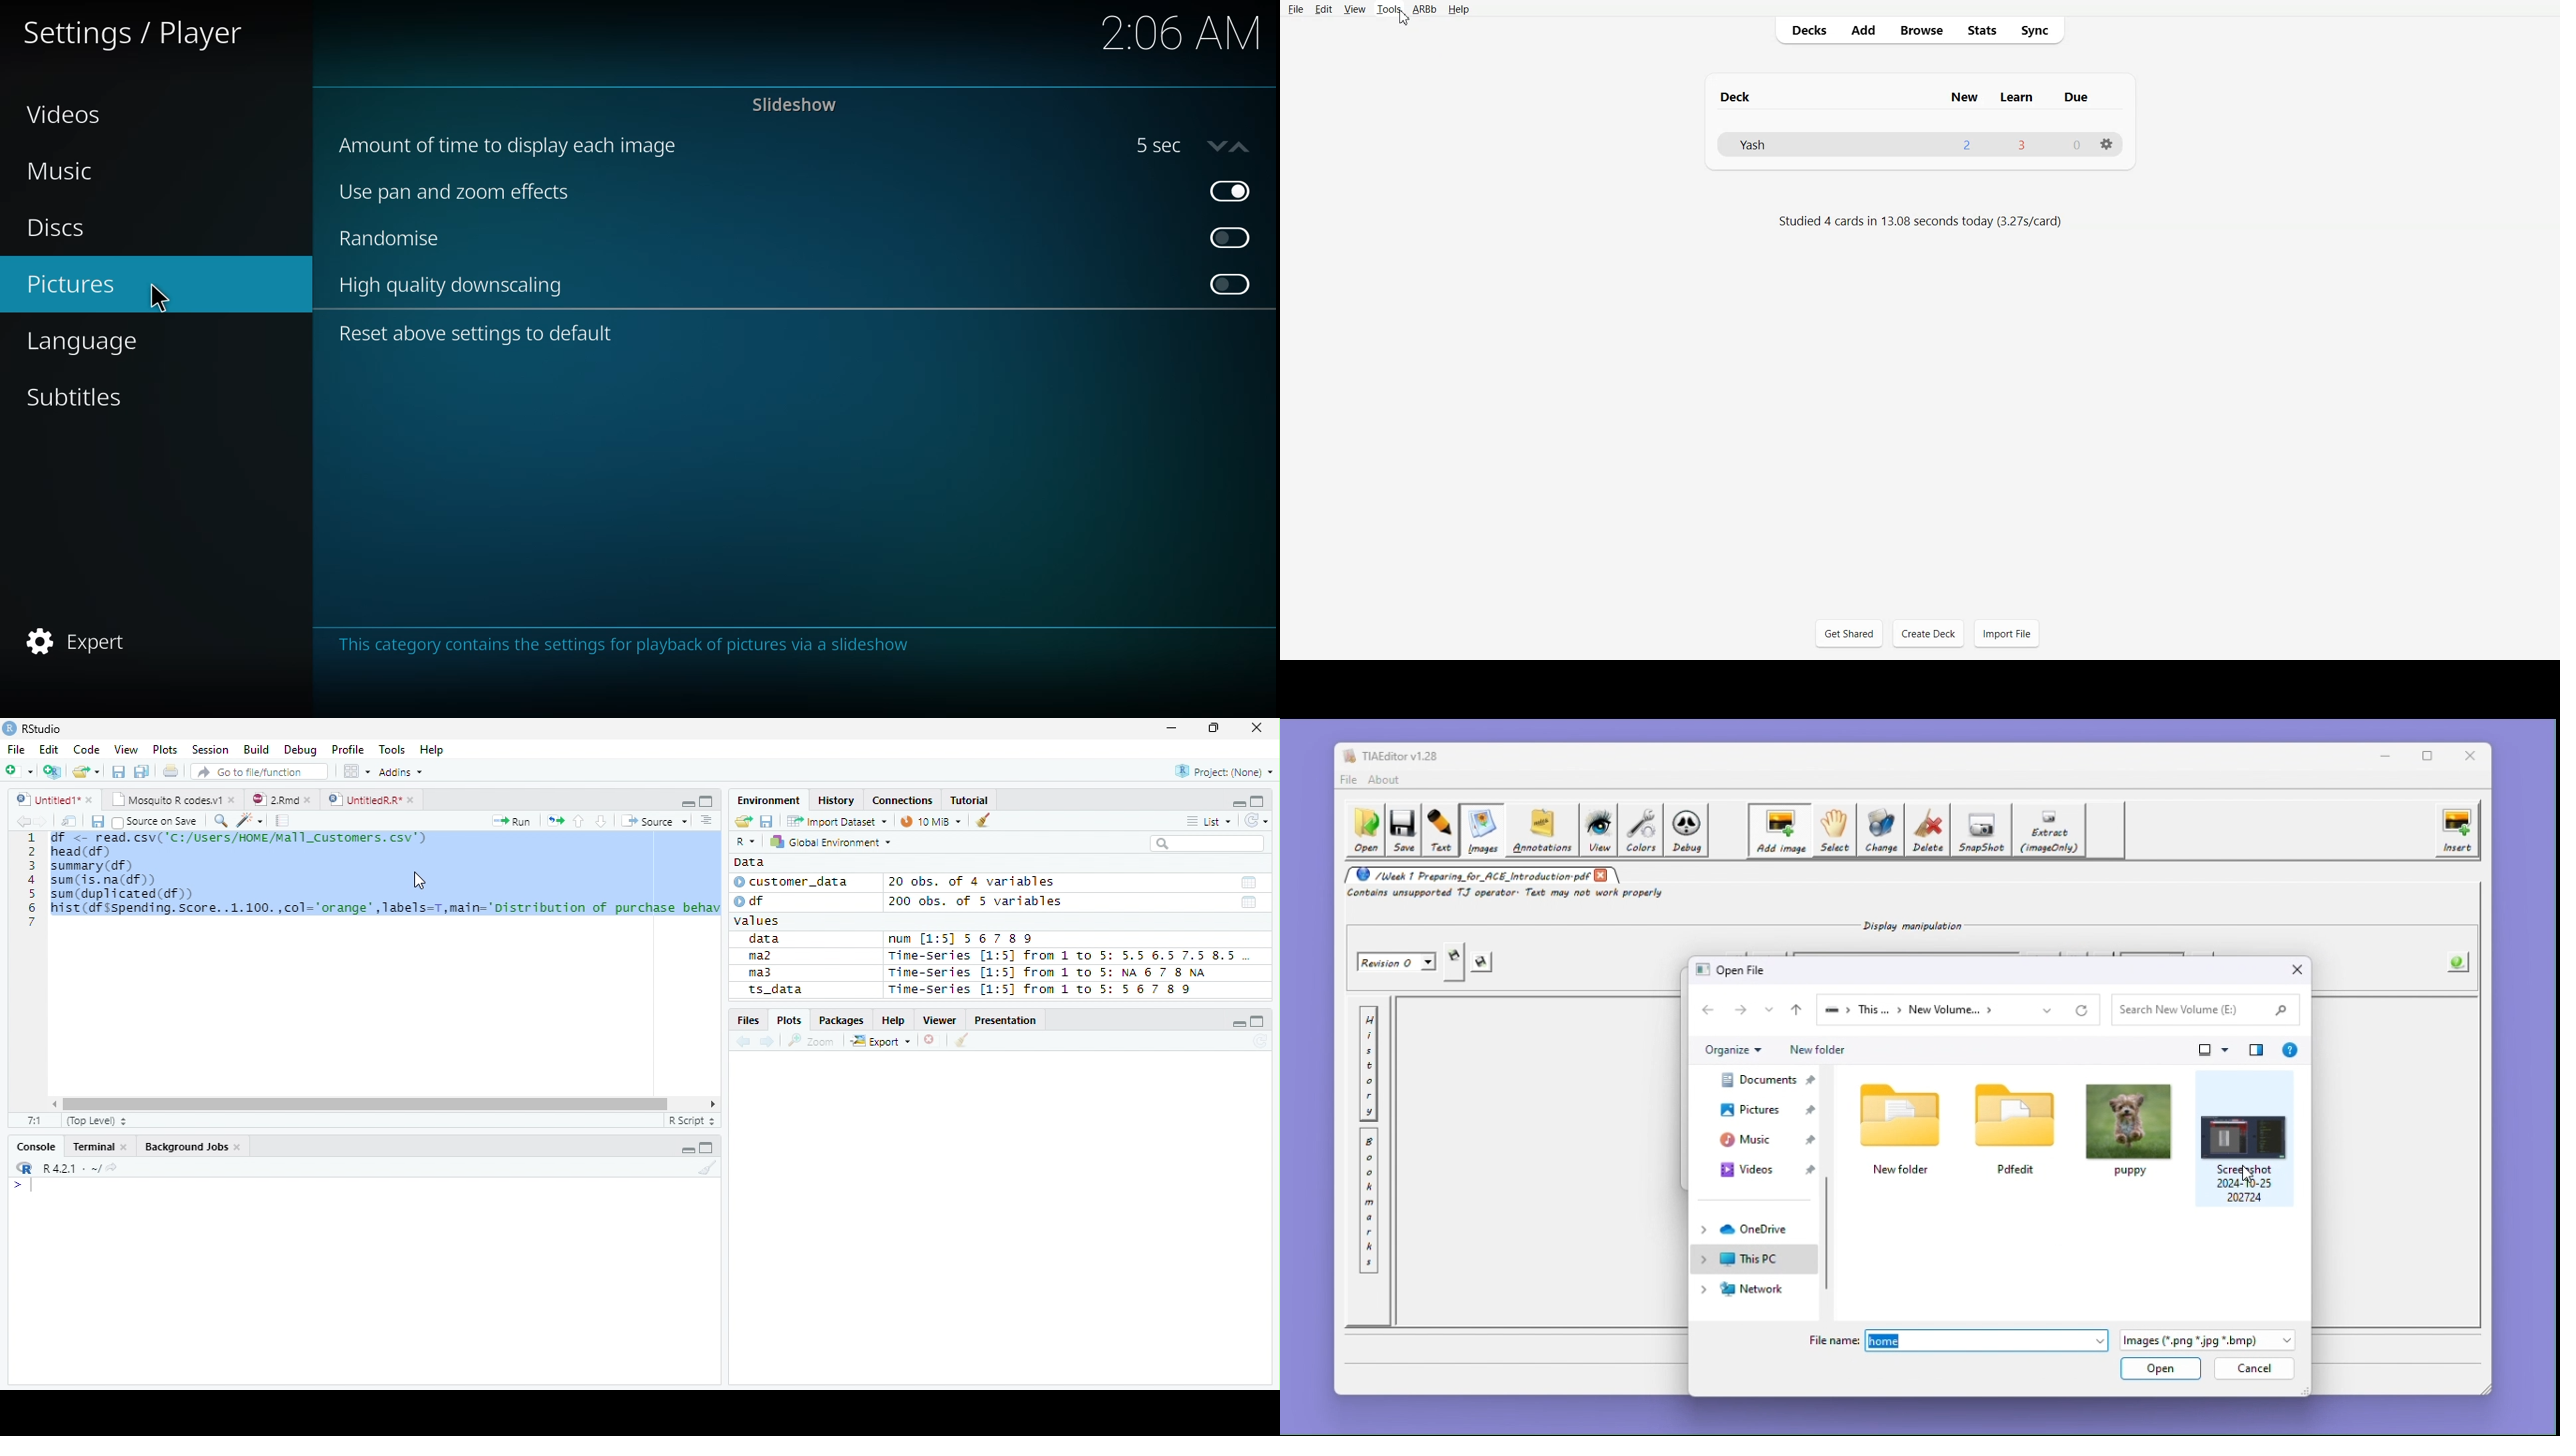  Describe the element at coordinates (789, 1020) in the screenshot. I see `Plots` at that location.